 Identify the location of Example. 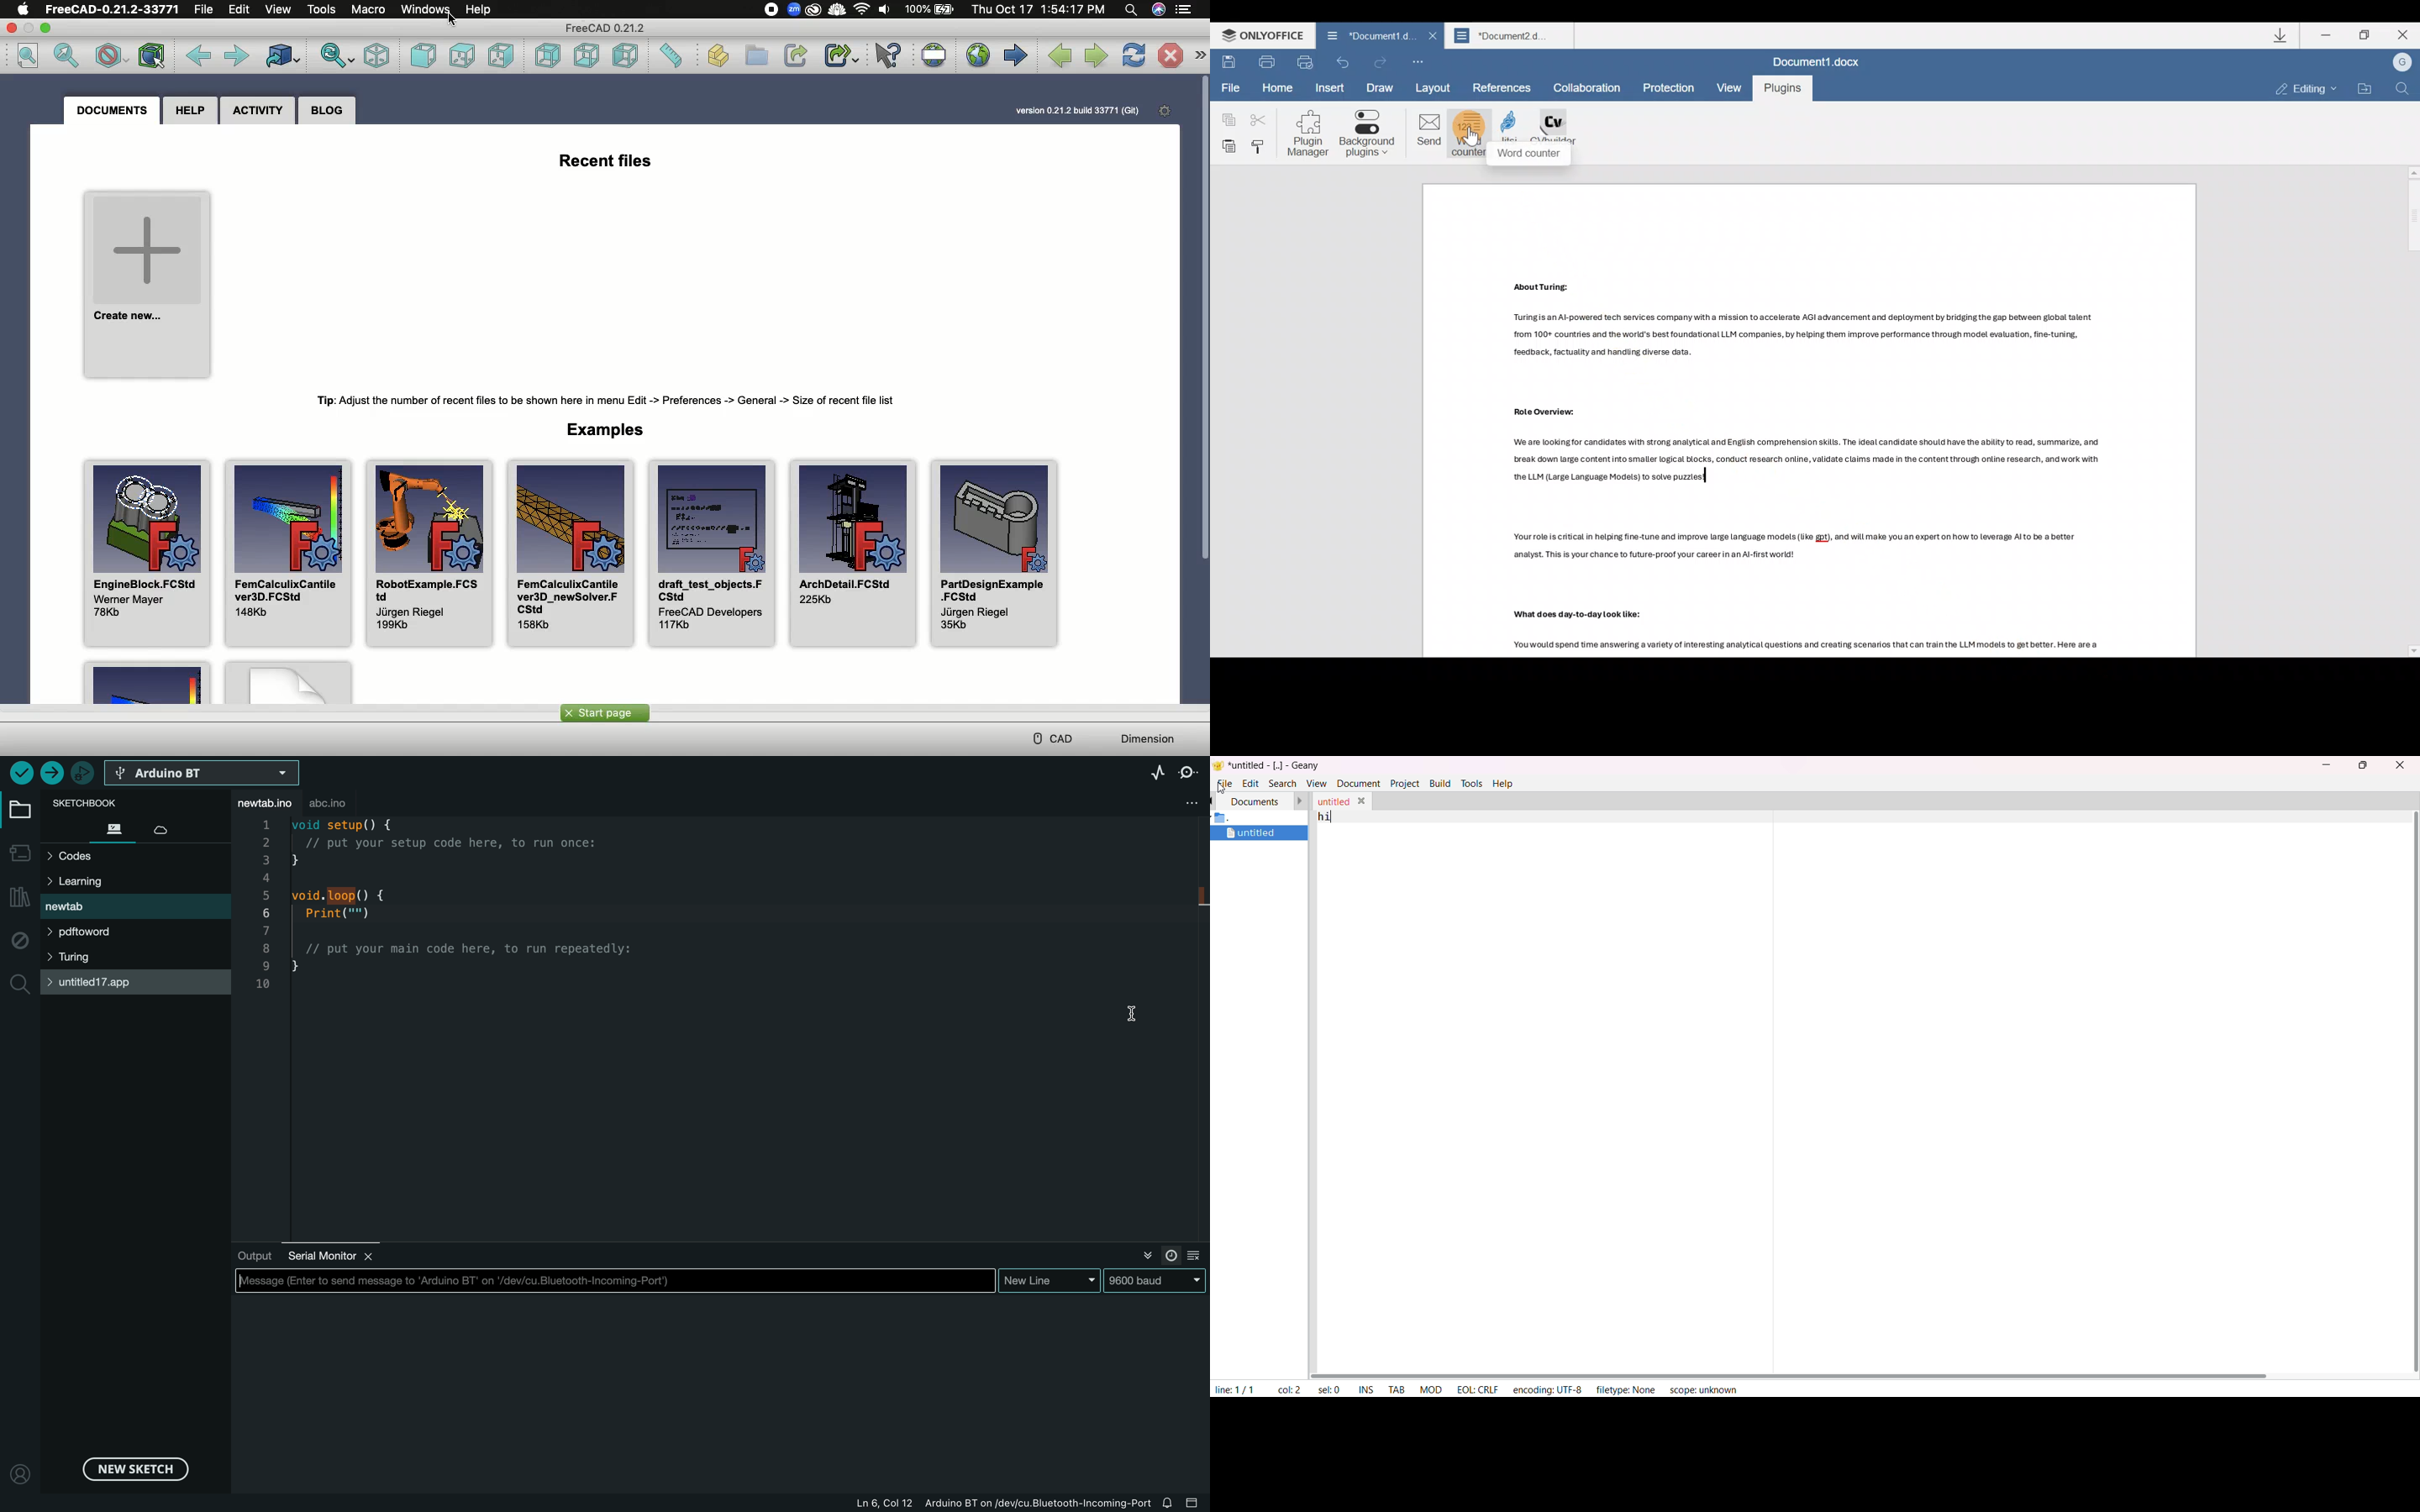
(138, 682).